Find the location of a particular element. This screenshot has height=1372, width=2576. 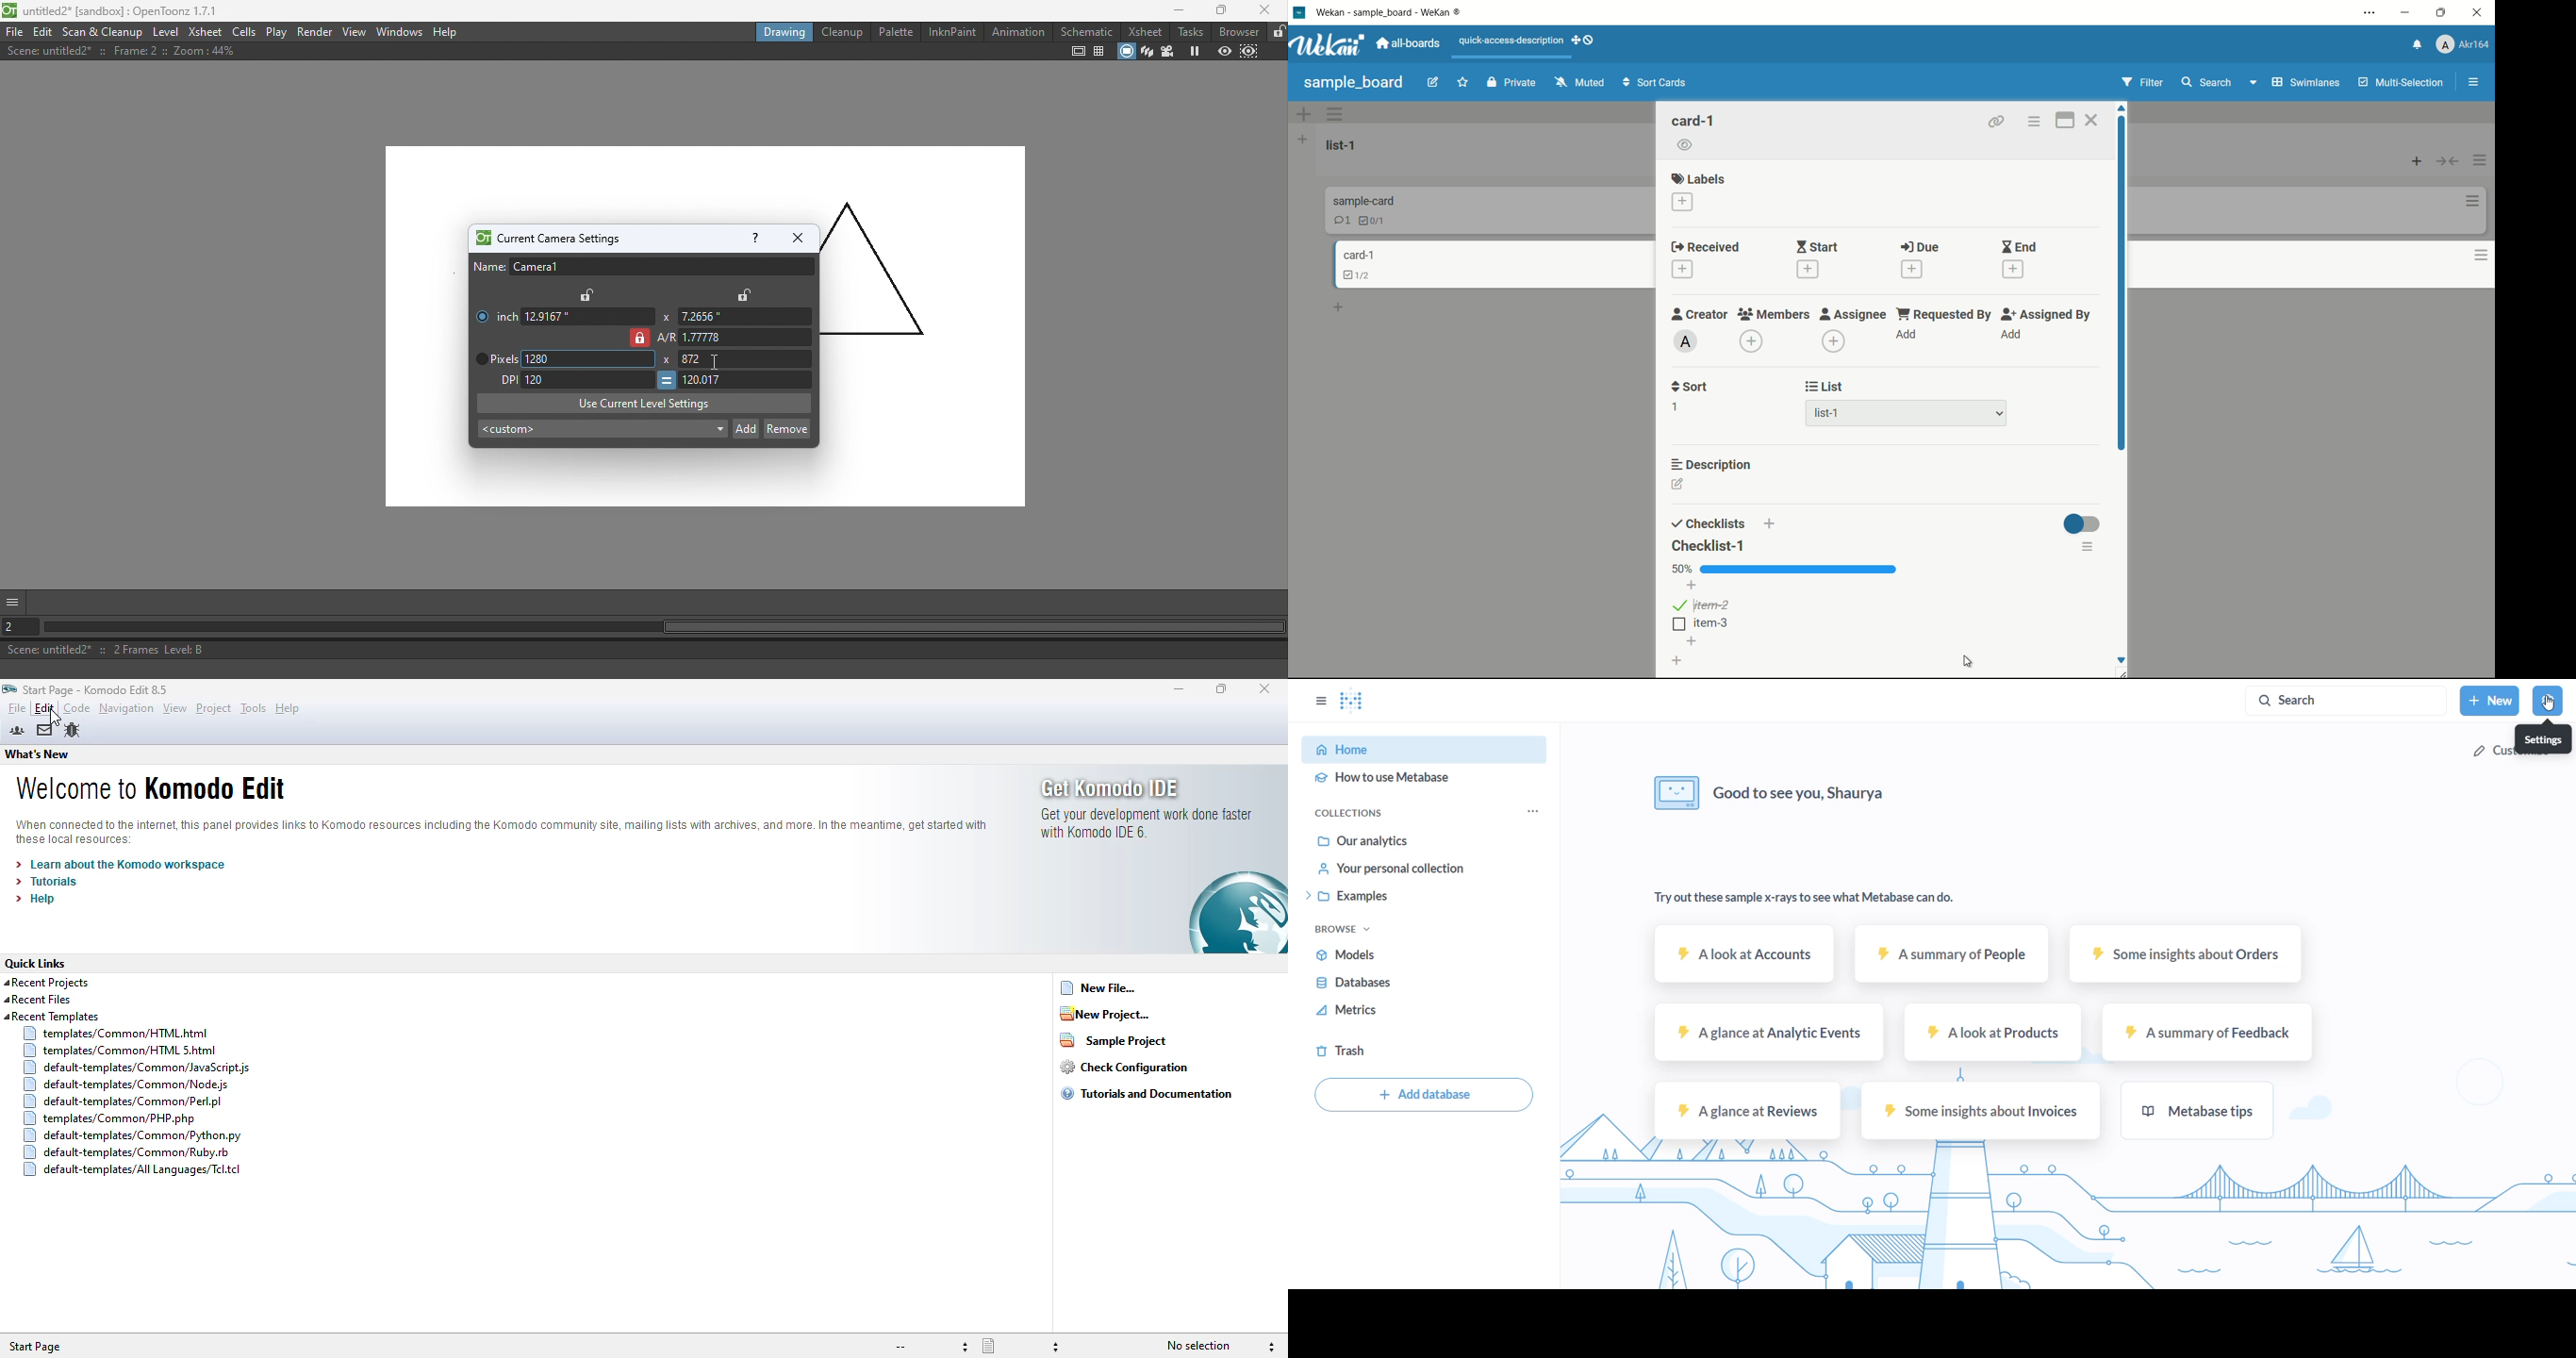

navigation is located at coordinates (125, 708).